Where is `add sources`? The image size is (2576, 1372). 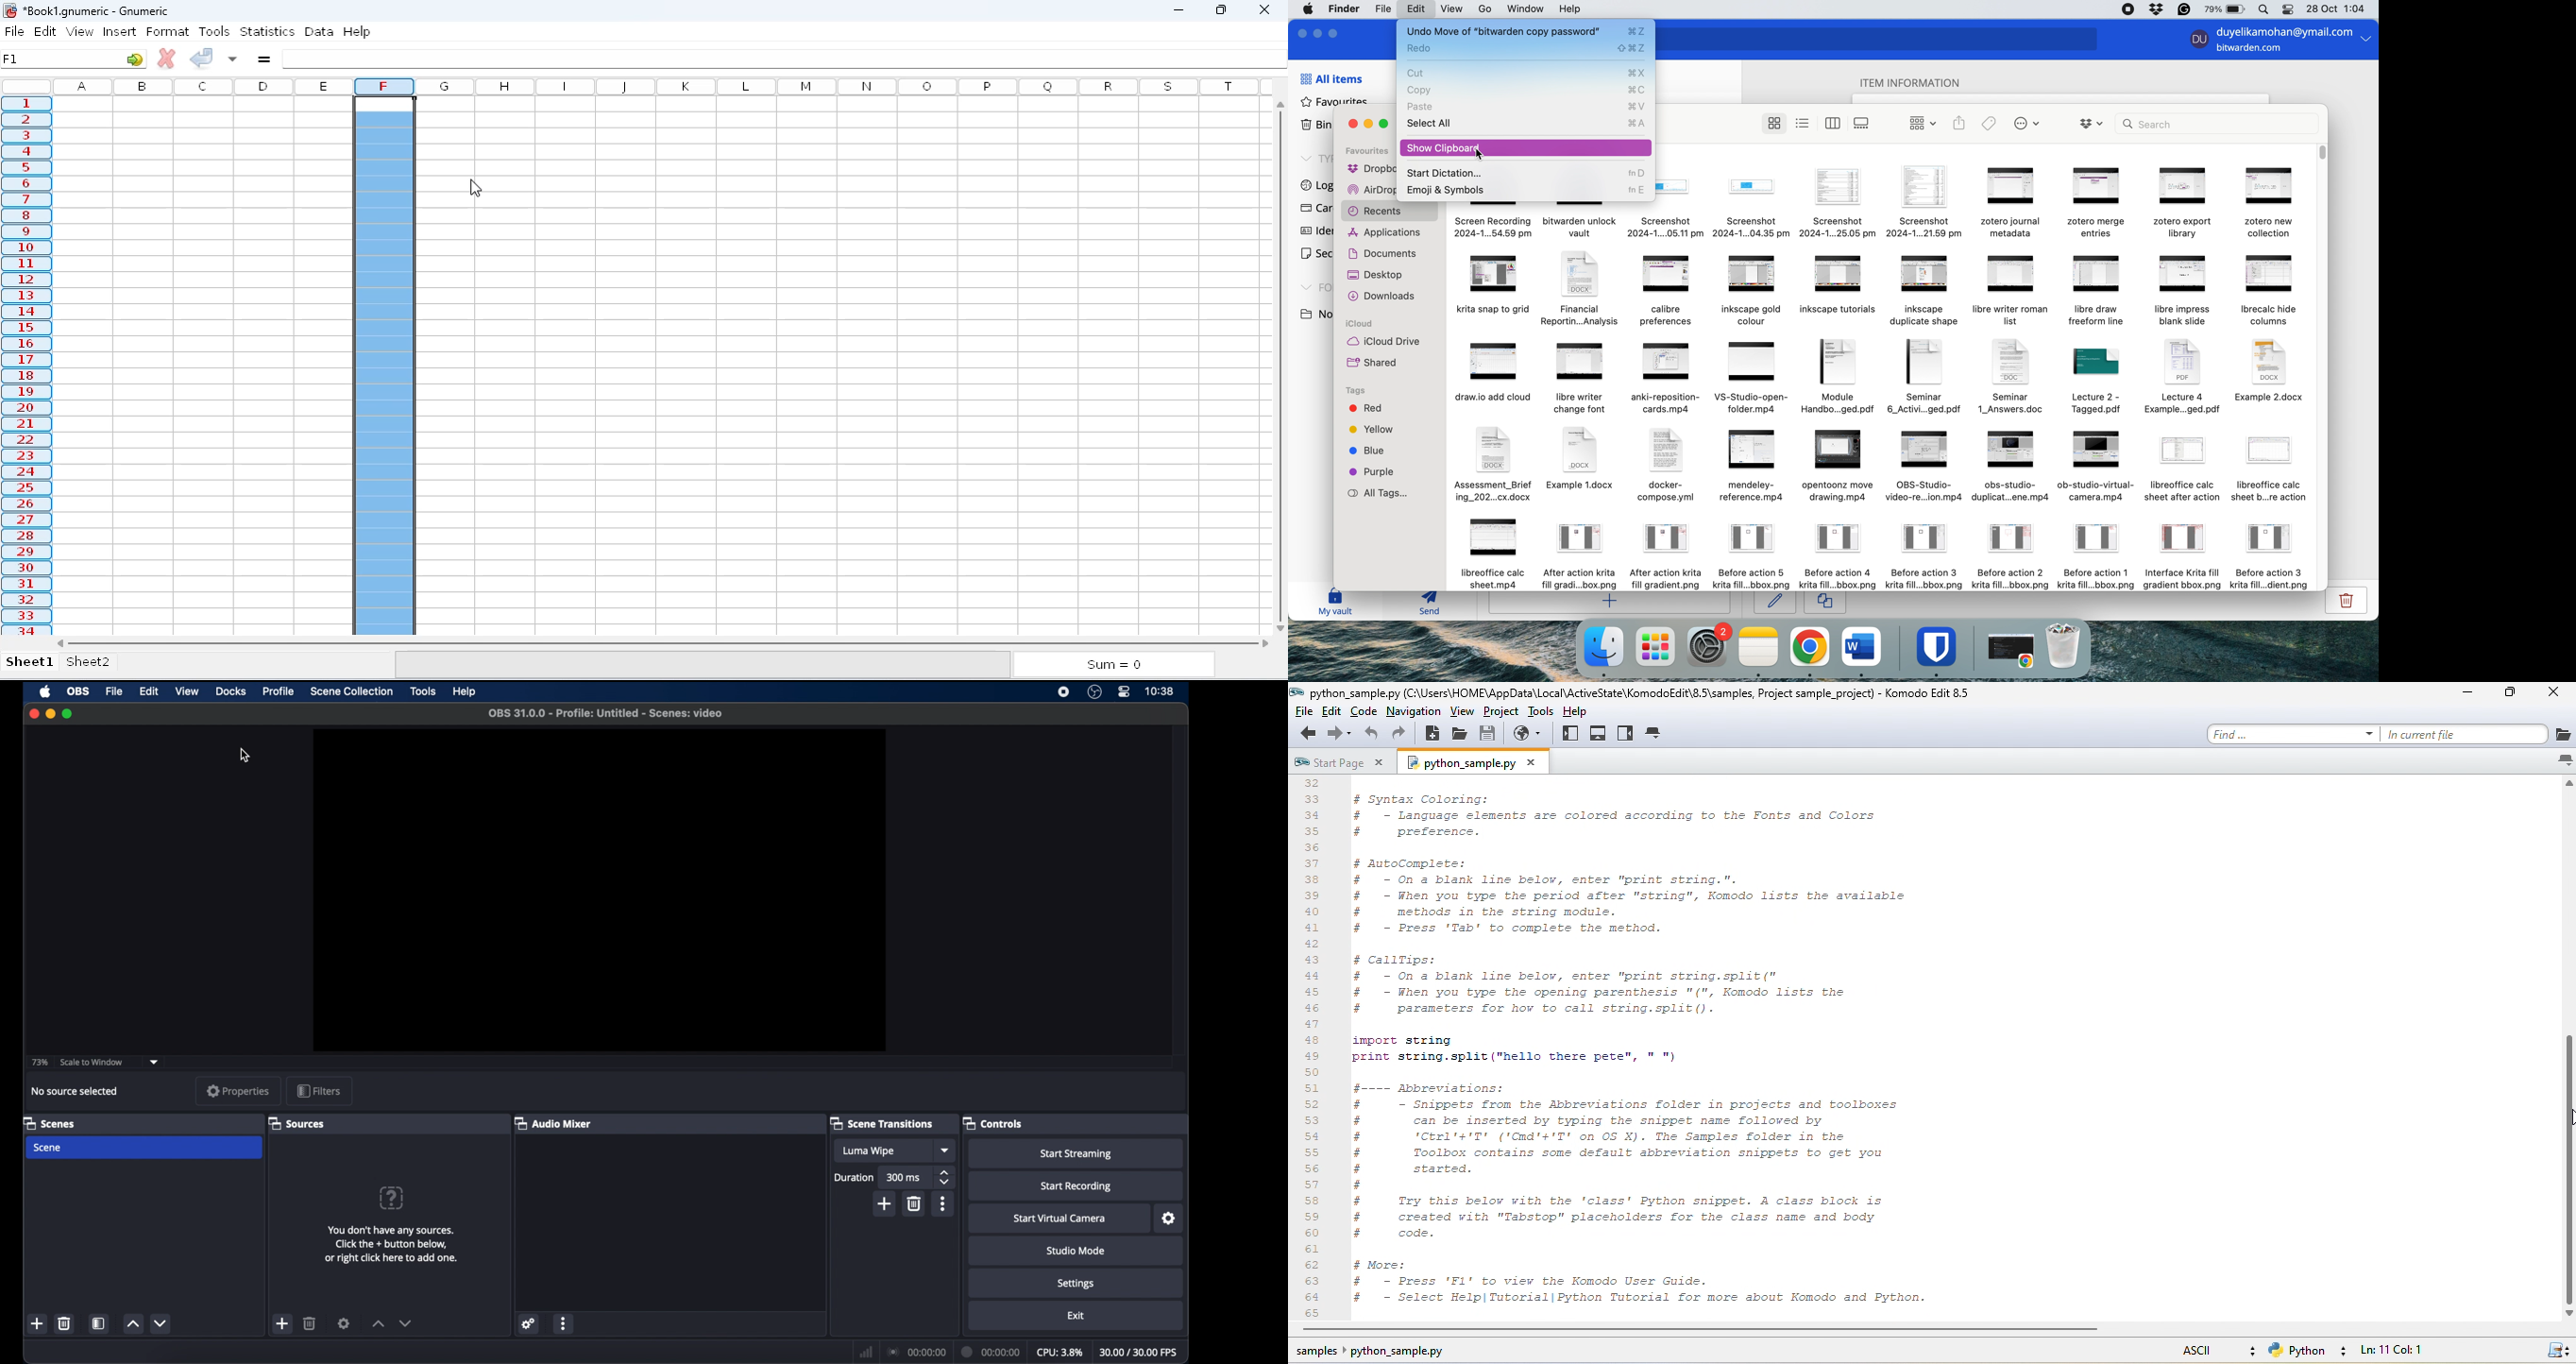
add sources is located at coordinates (281, 1324).